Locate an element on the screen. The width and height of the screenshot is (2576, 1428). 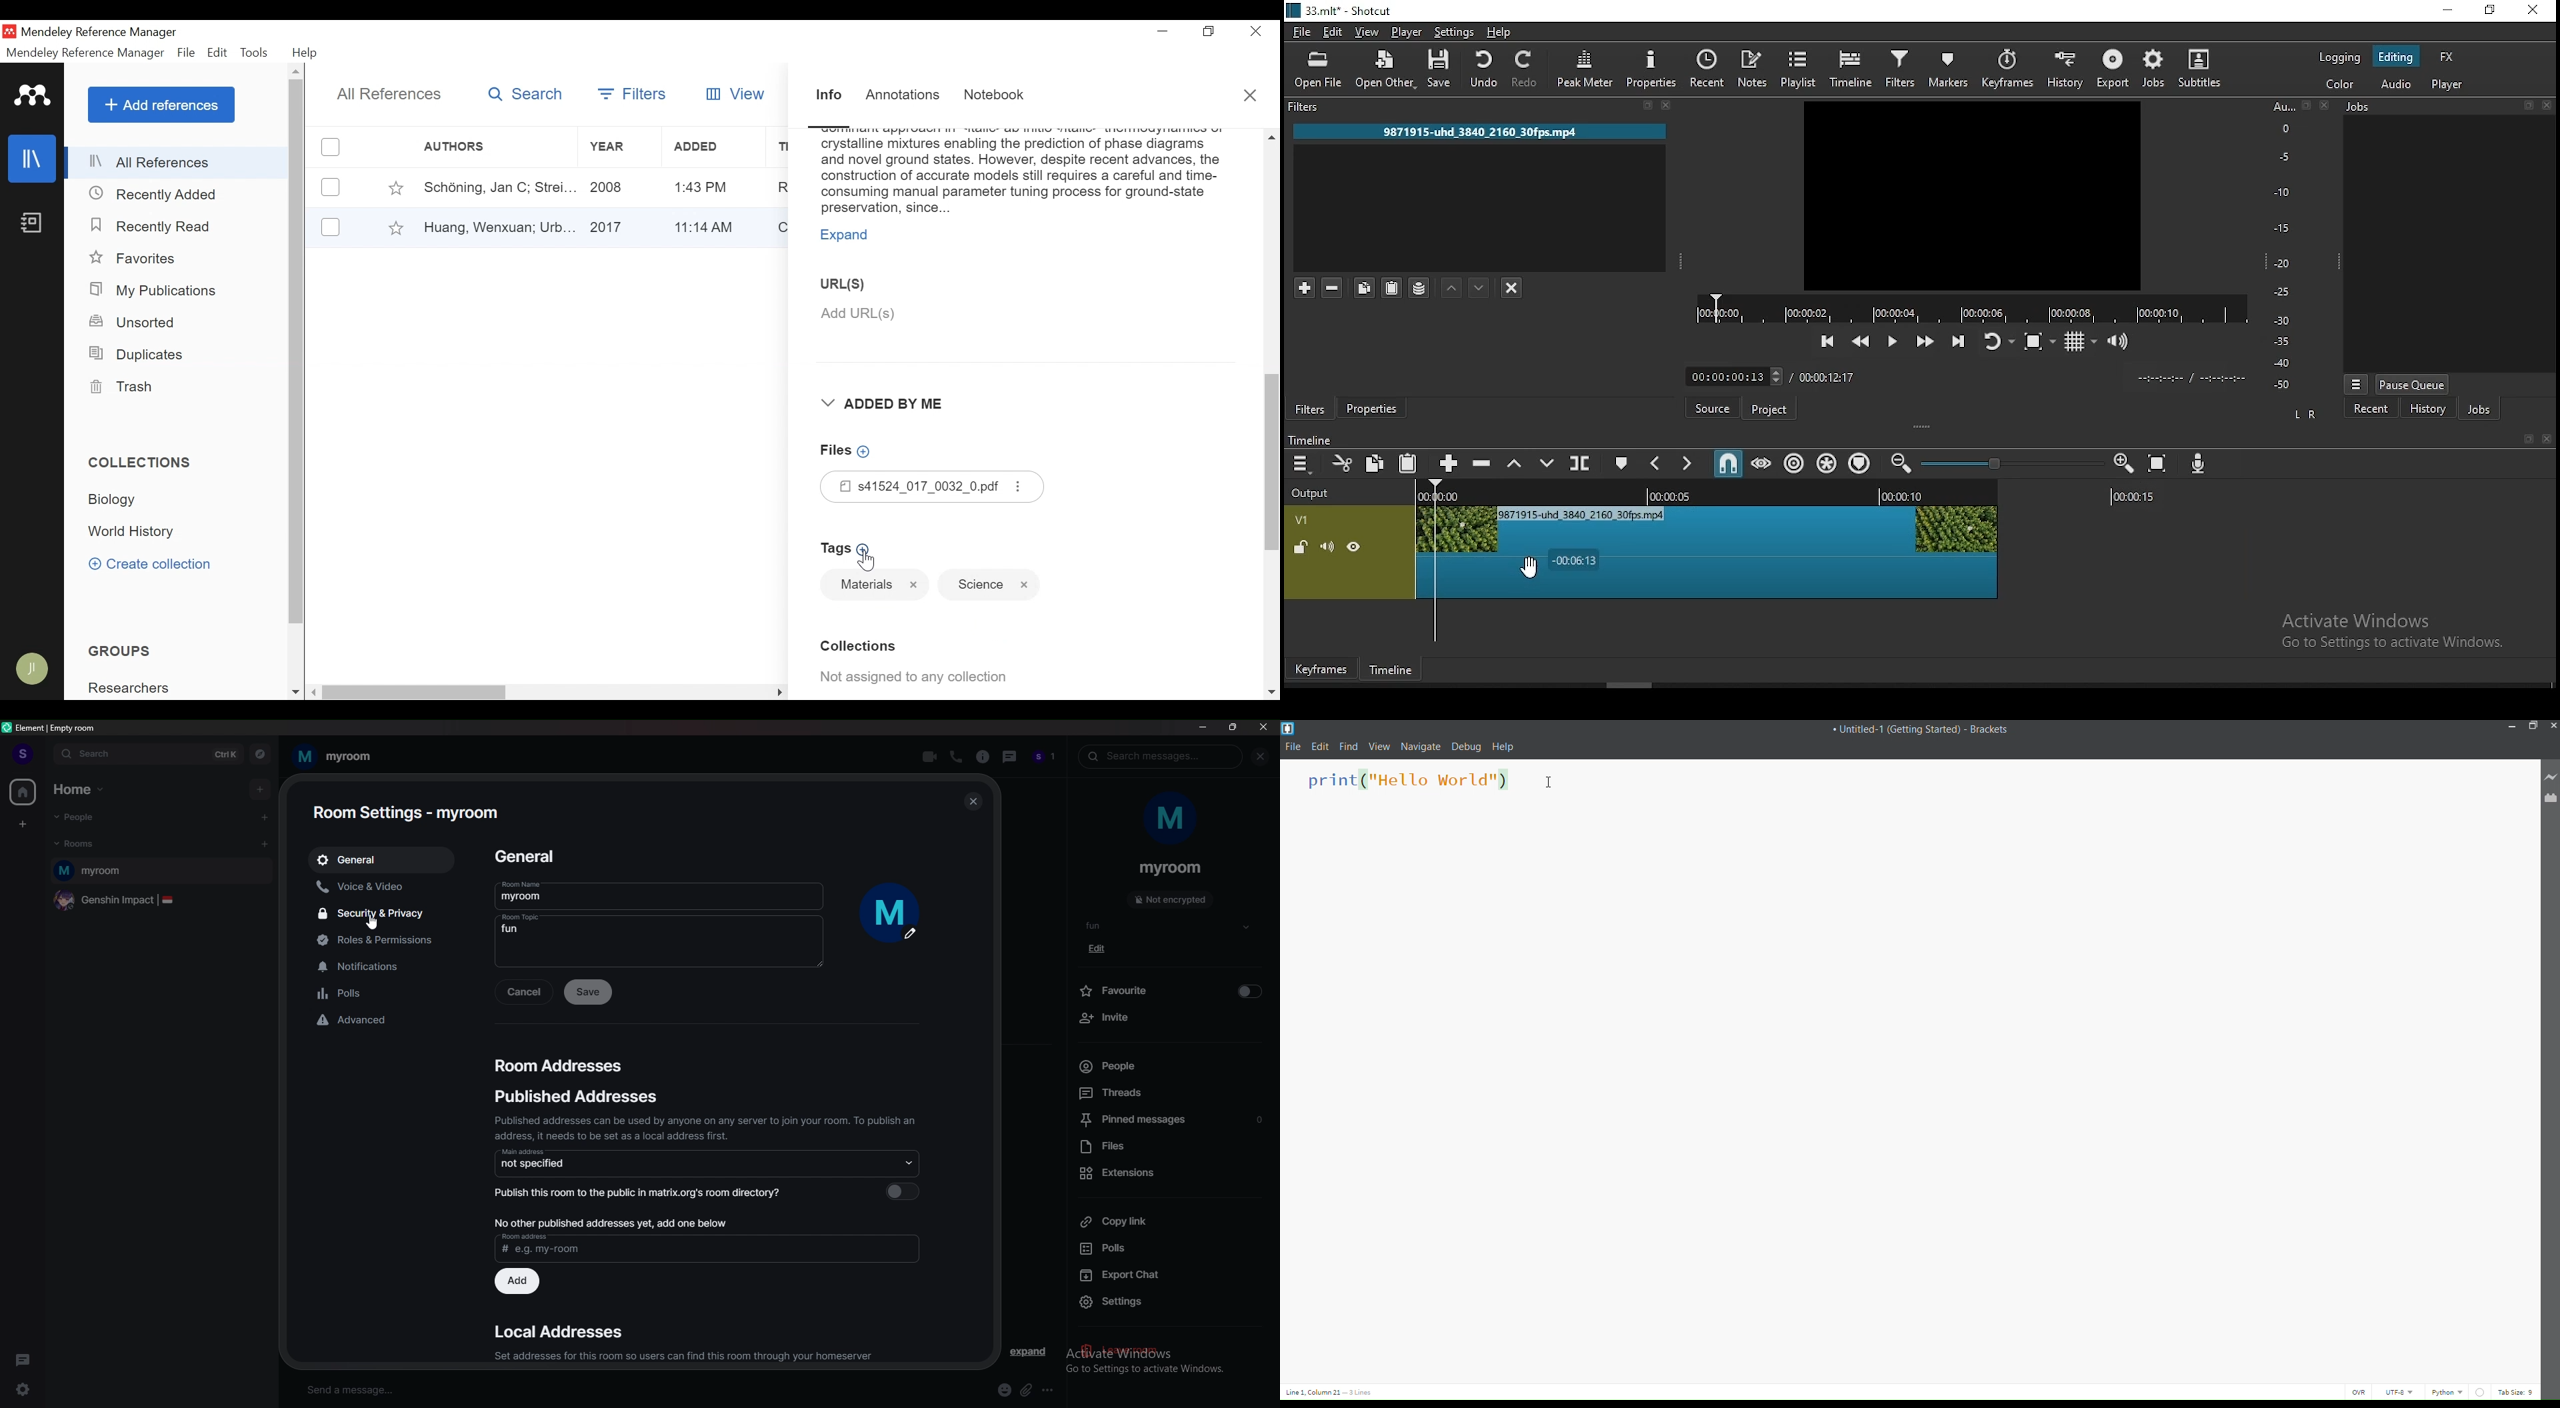
roles and permissions is located at coordinates (393, 942).